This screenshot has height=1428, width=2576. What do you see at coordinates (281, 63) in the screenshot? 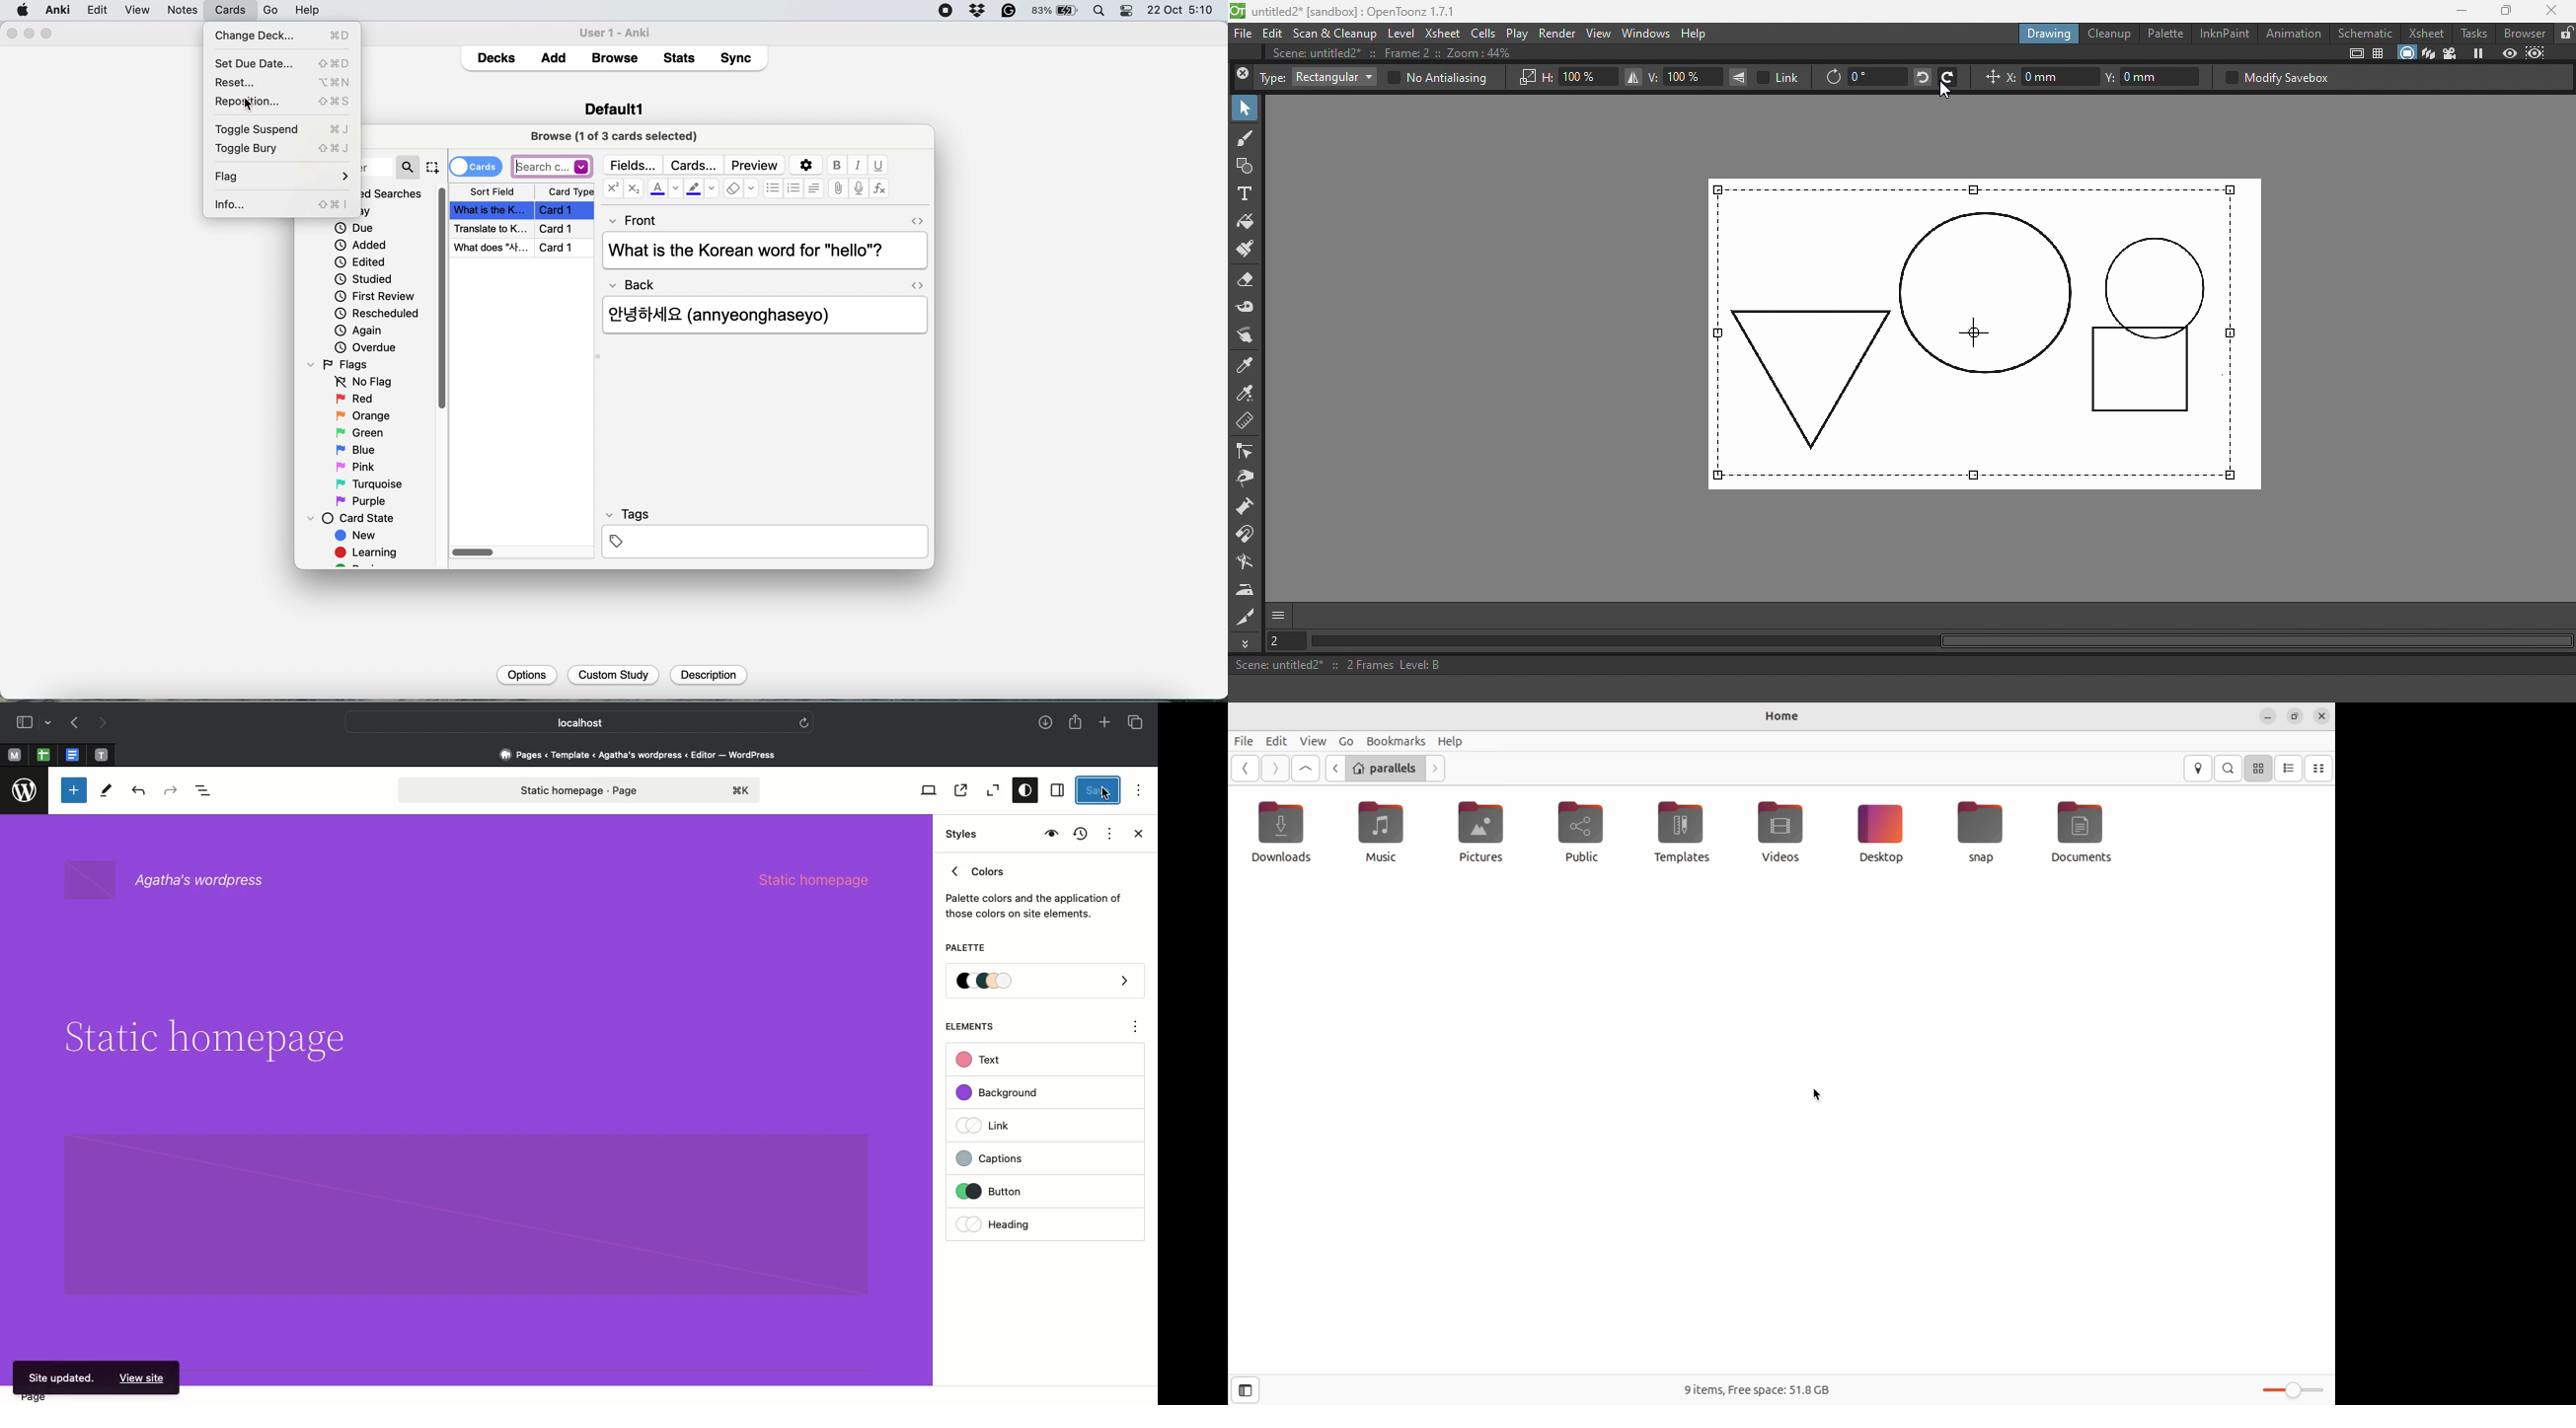
I see `set due date` at bounding box center [281, 63].